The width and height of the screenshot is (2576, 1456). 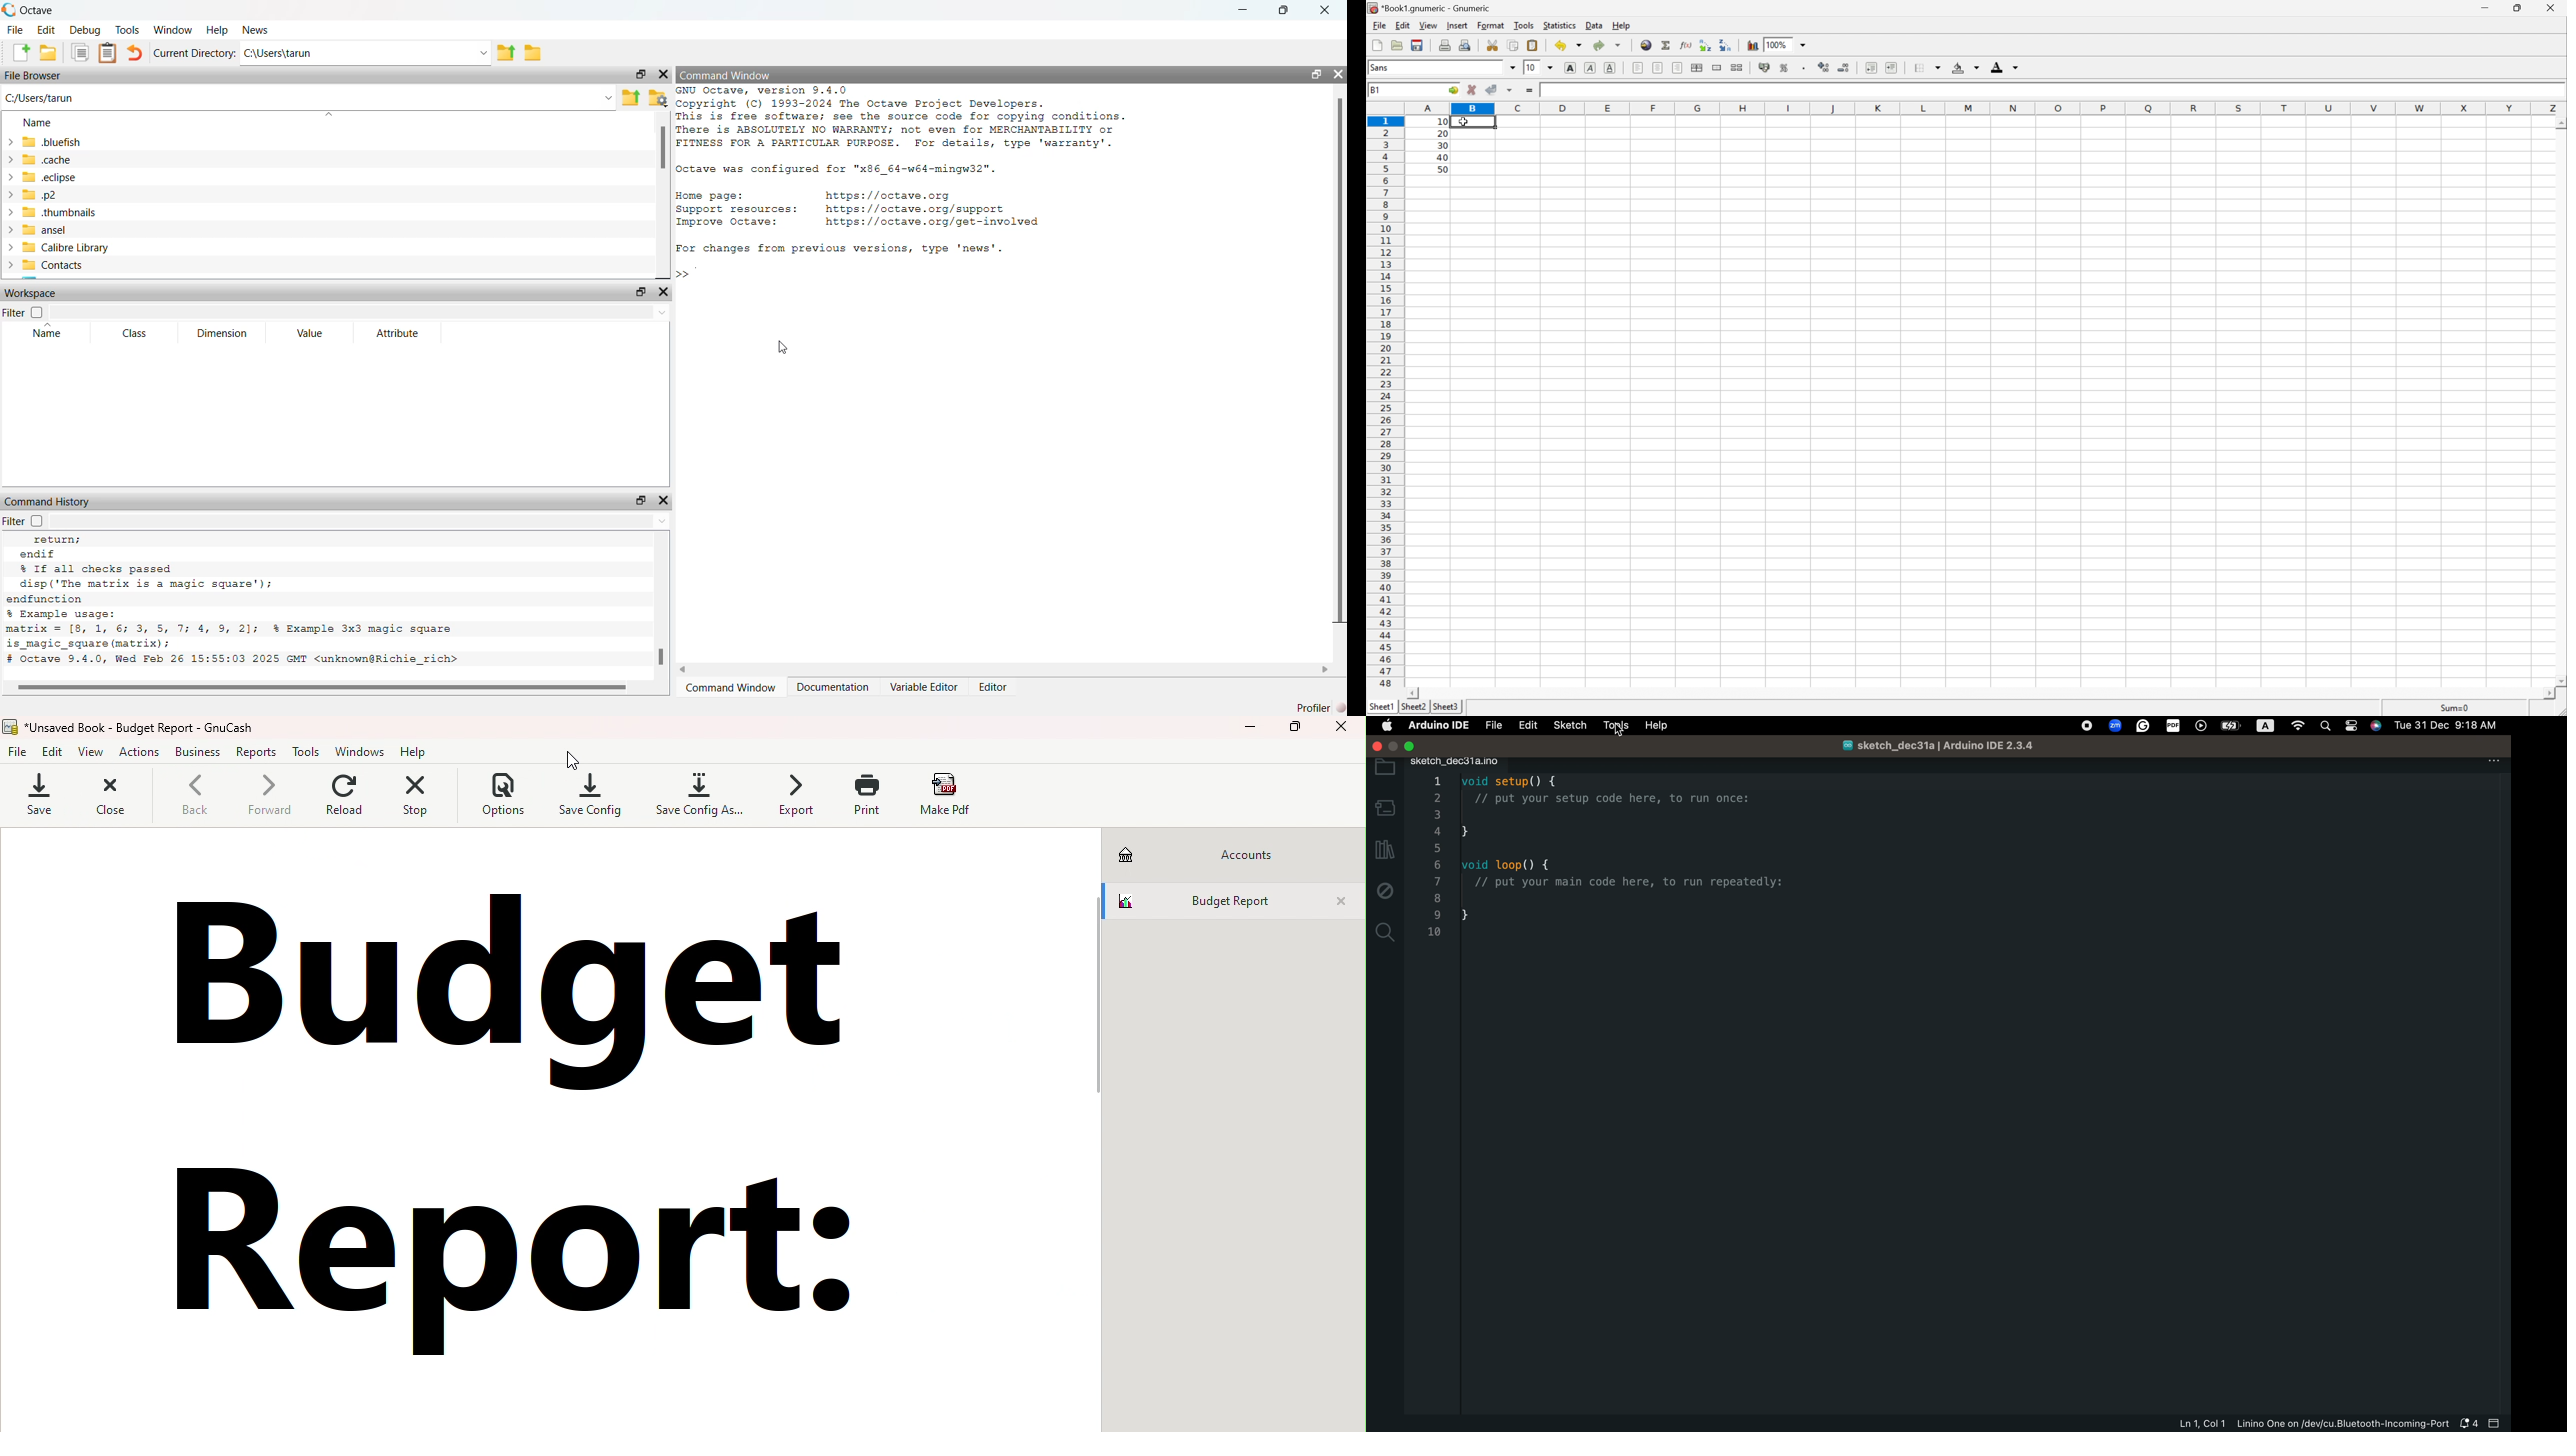 I want to click on scroll right, so click(x=1326, y=670).